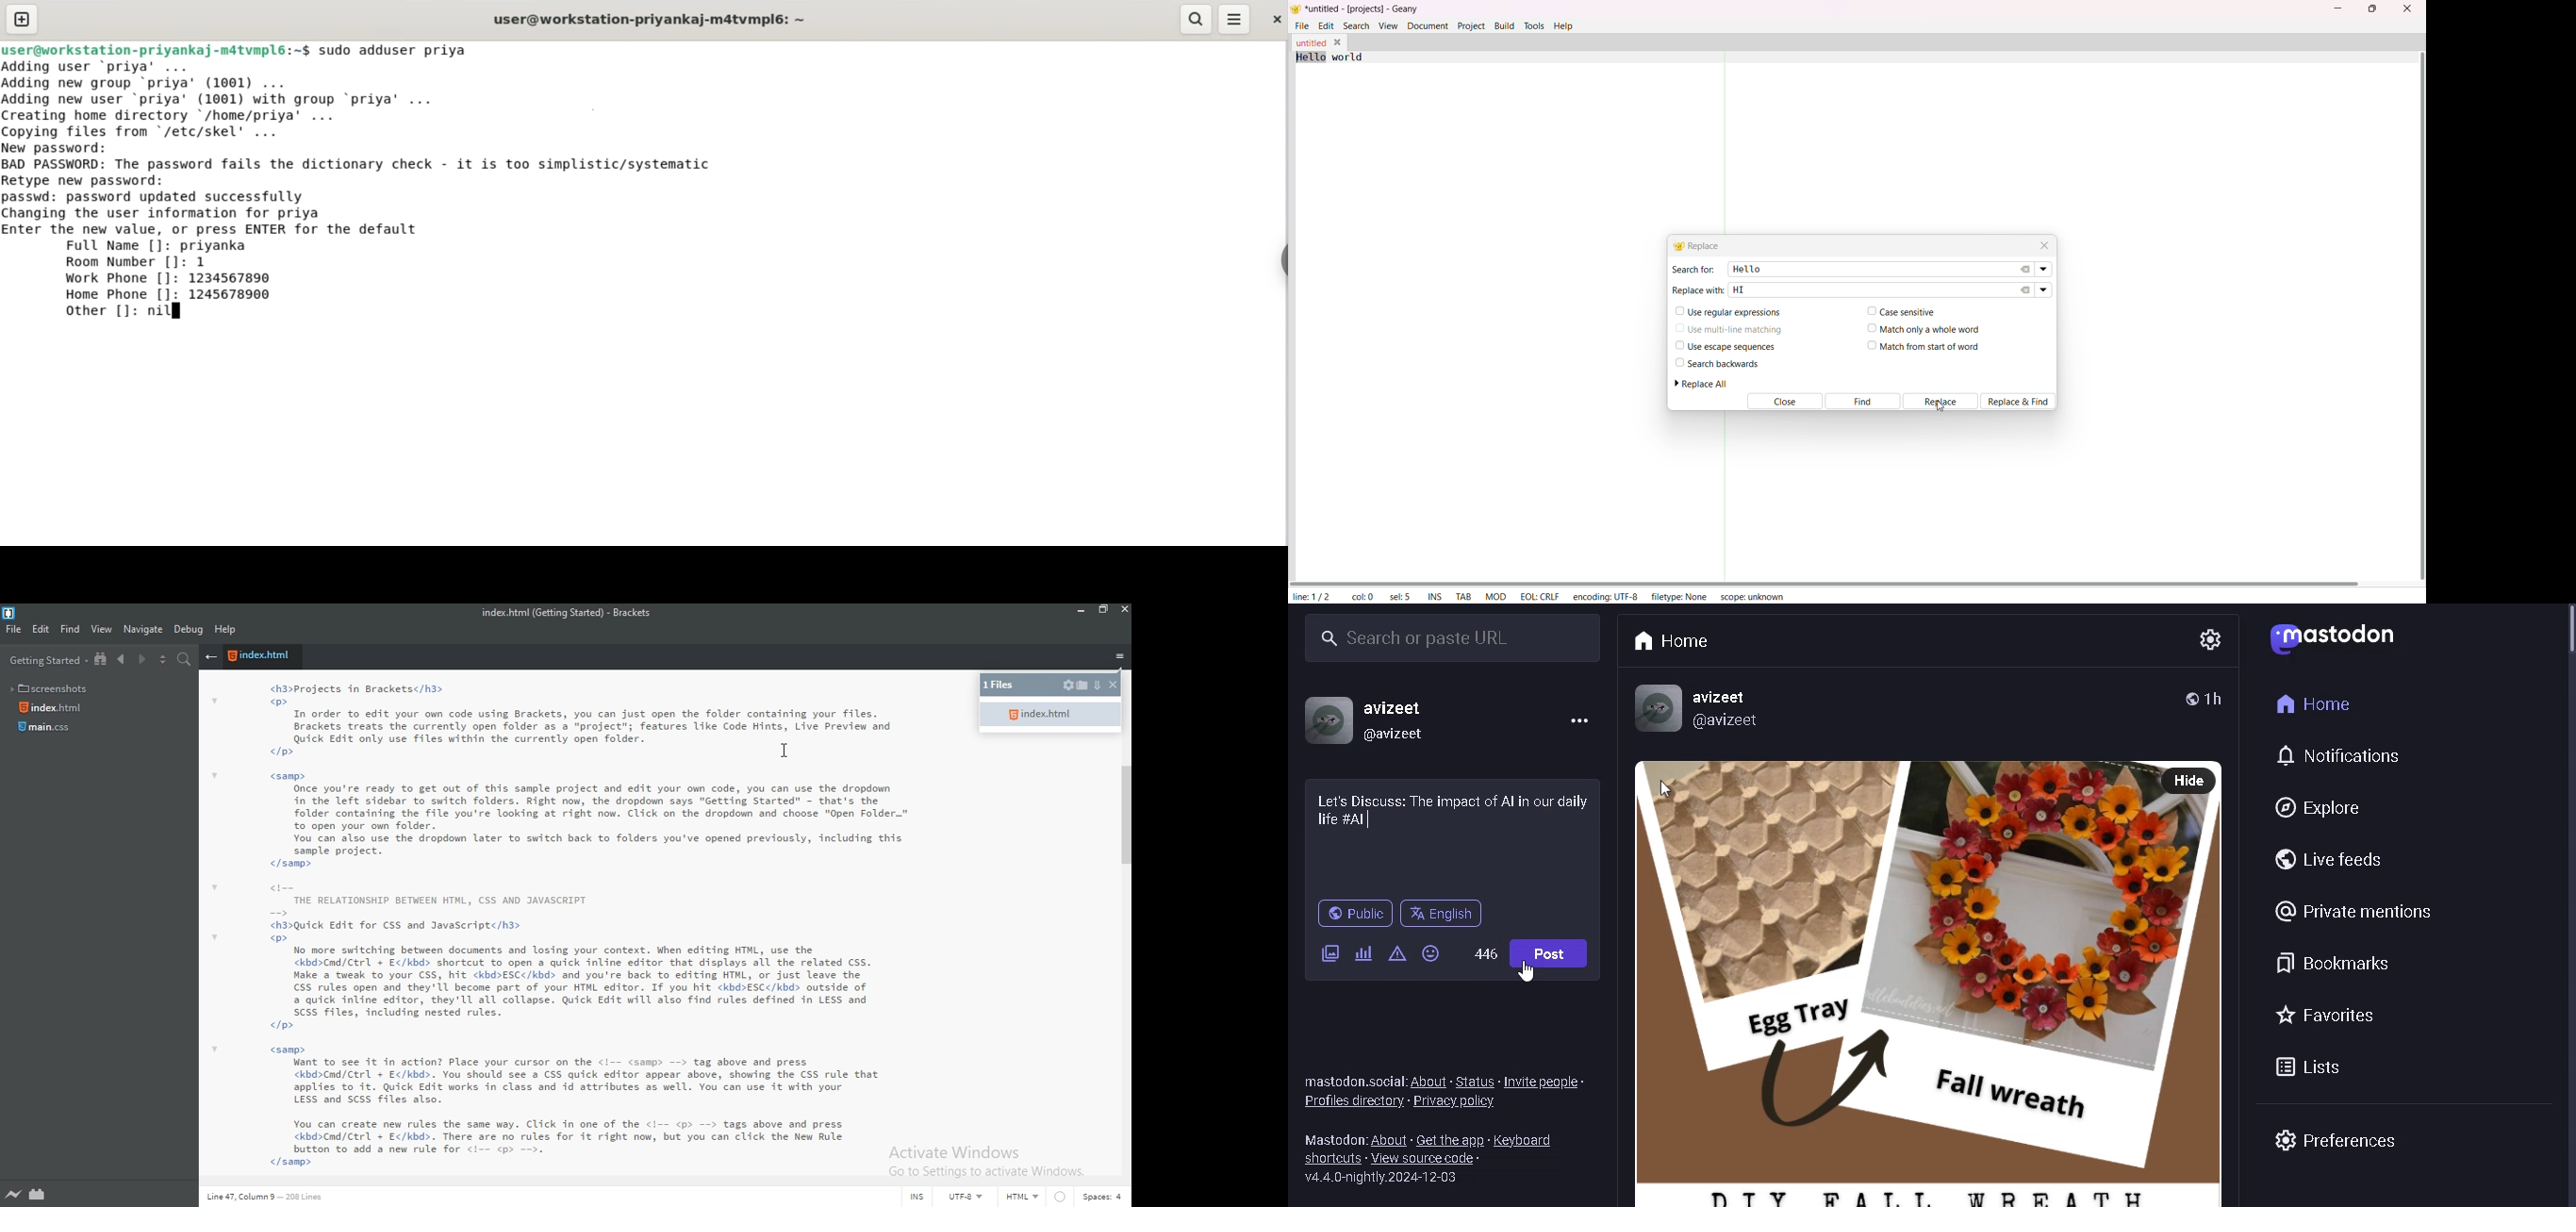  I want to click on Find, so click(70, 631).